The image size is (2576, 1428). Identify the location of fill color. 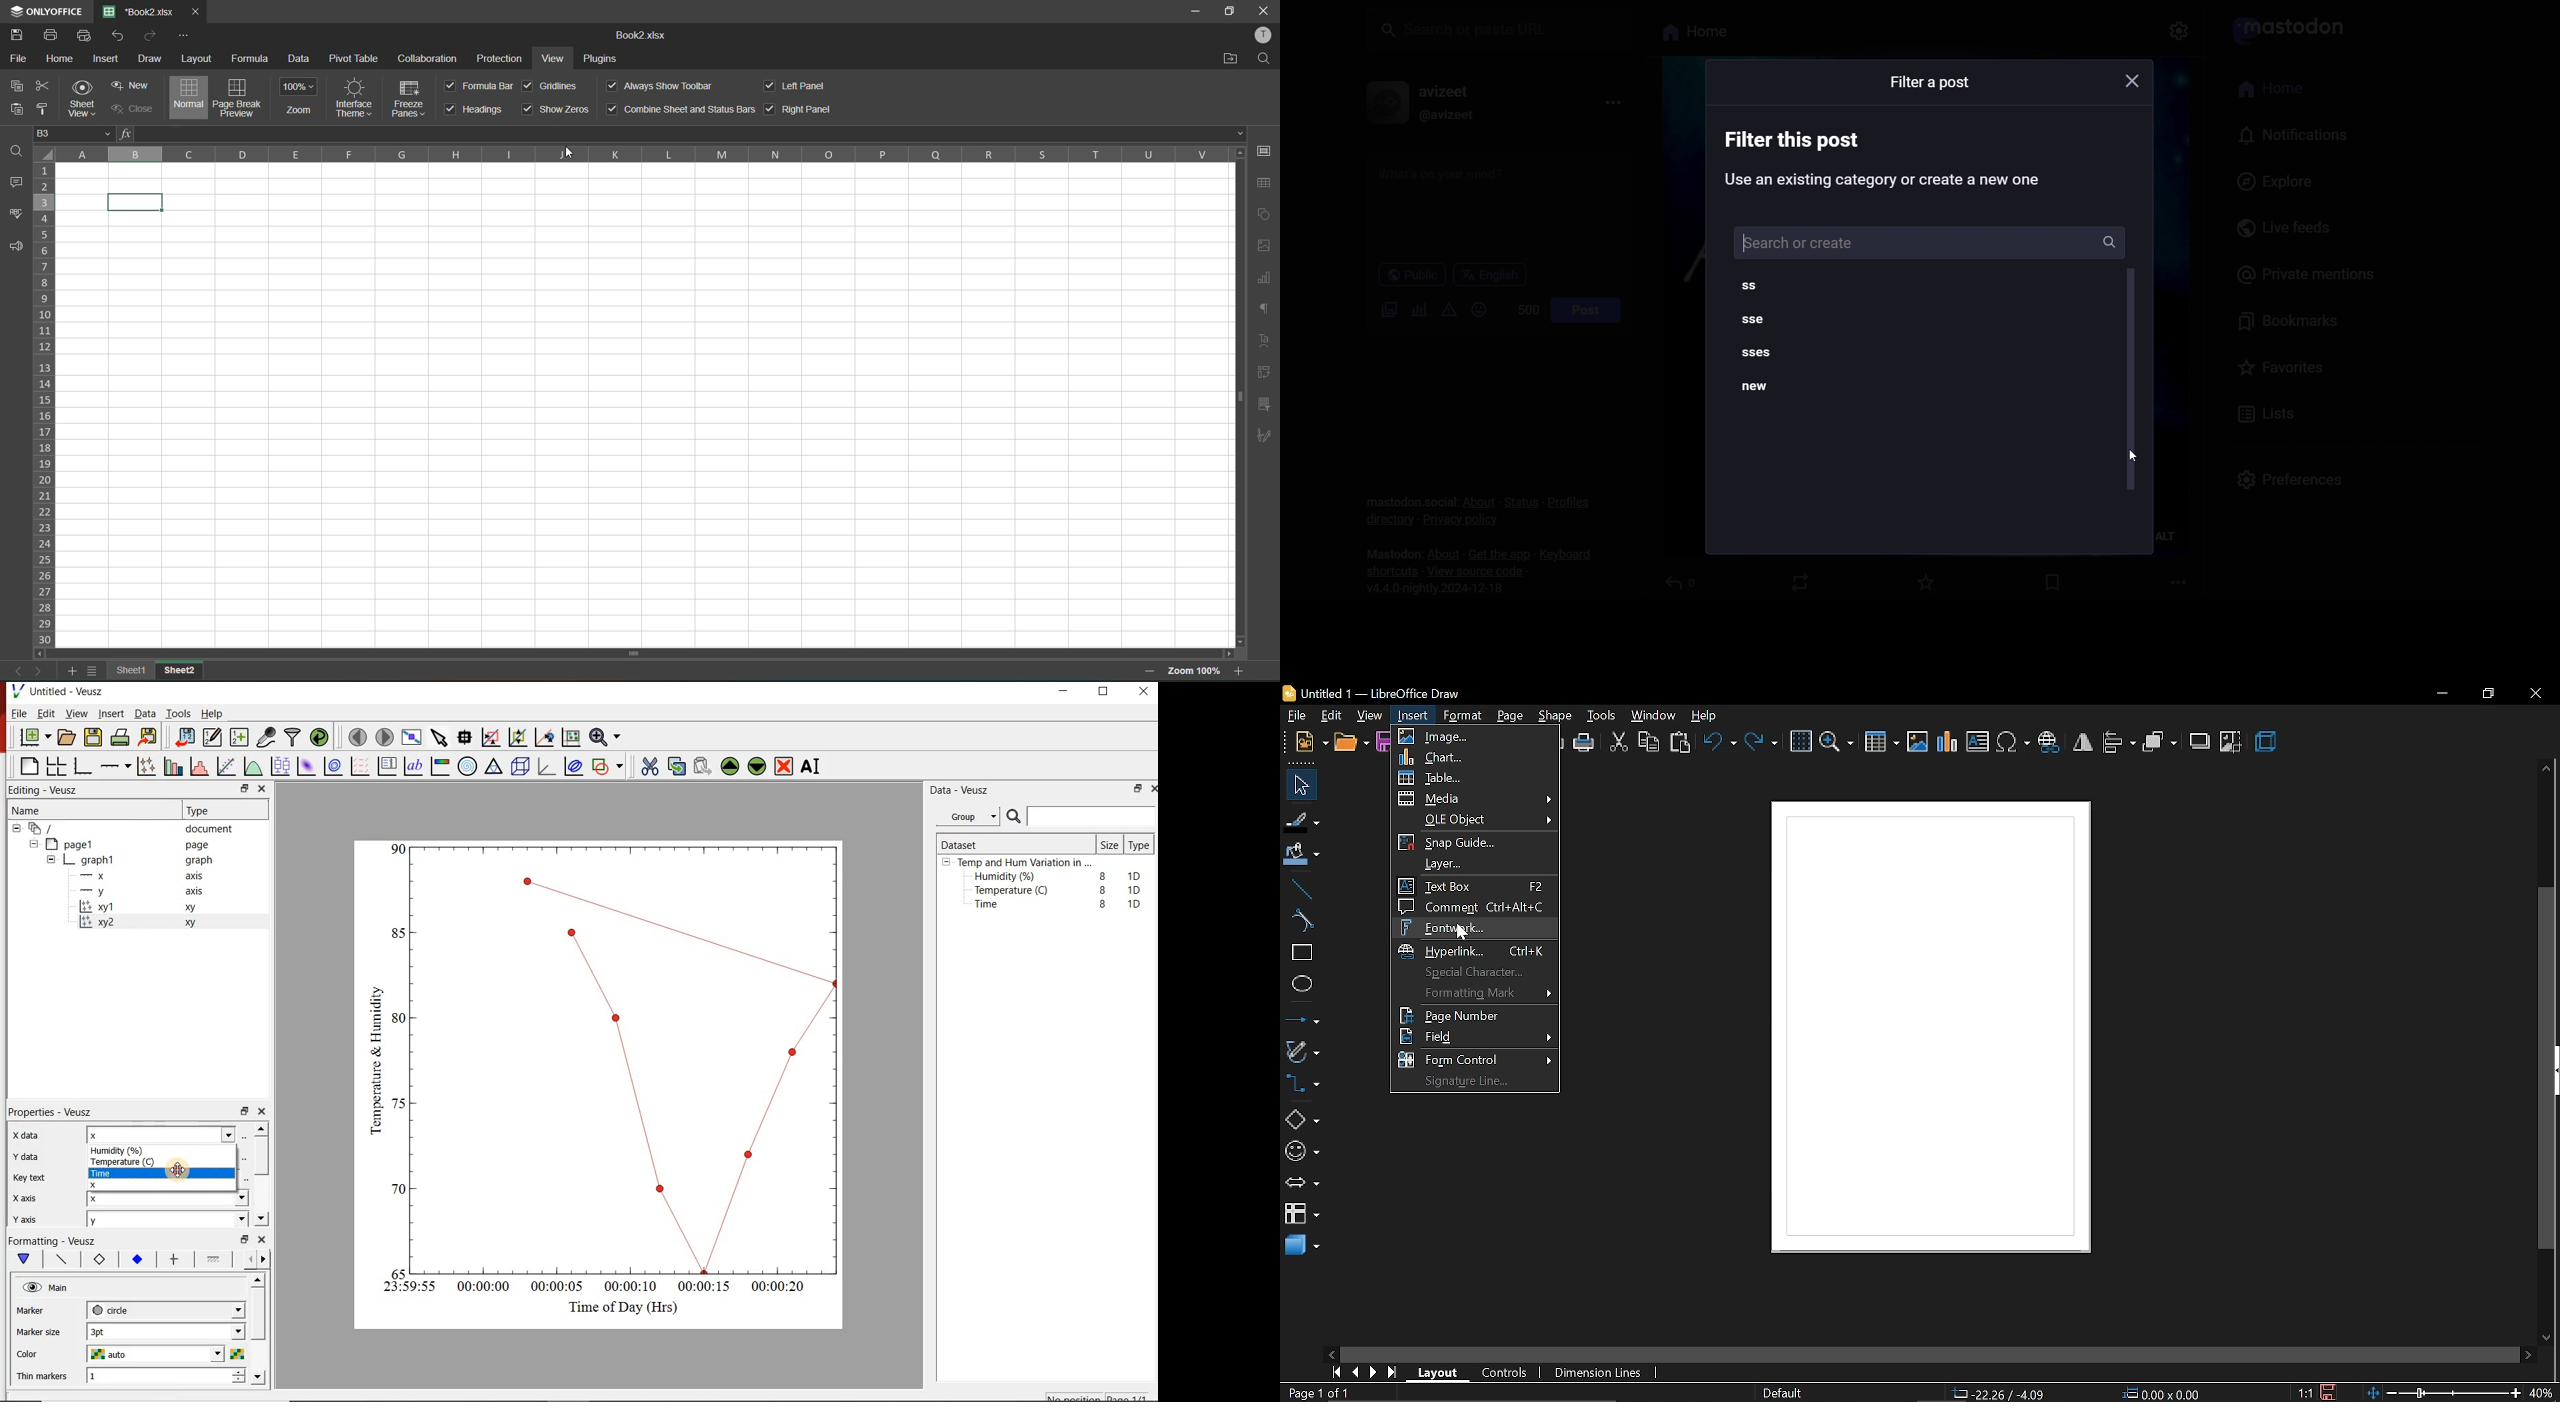
(1301, 854).